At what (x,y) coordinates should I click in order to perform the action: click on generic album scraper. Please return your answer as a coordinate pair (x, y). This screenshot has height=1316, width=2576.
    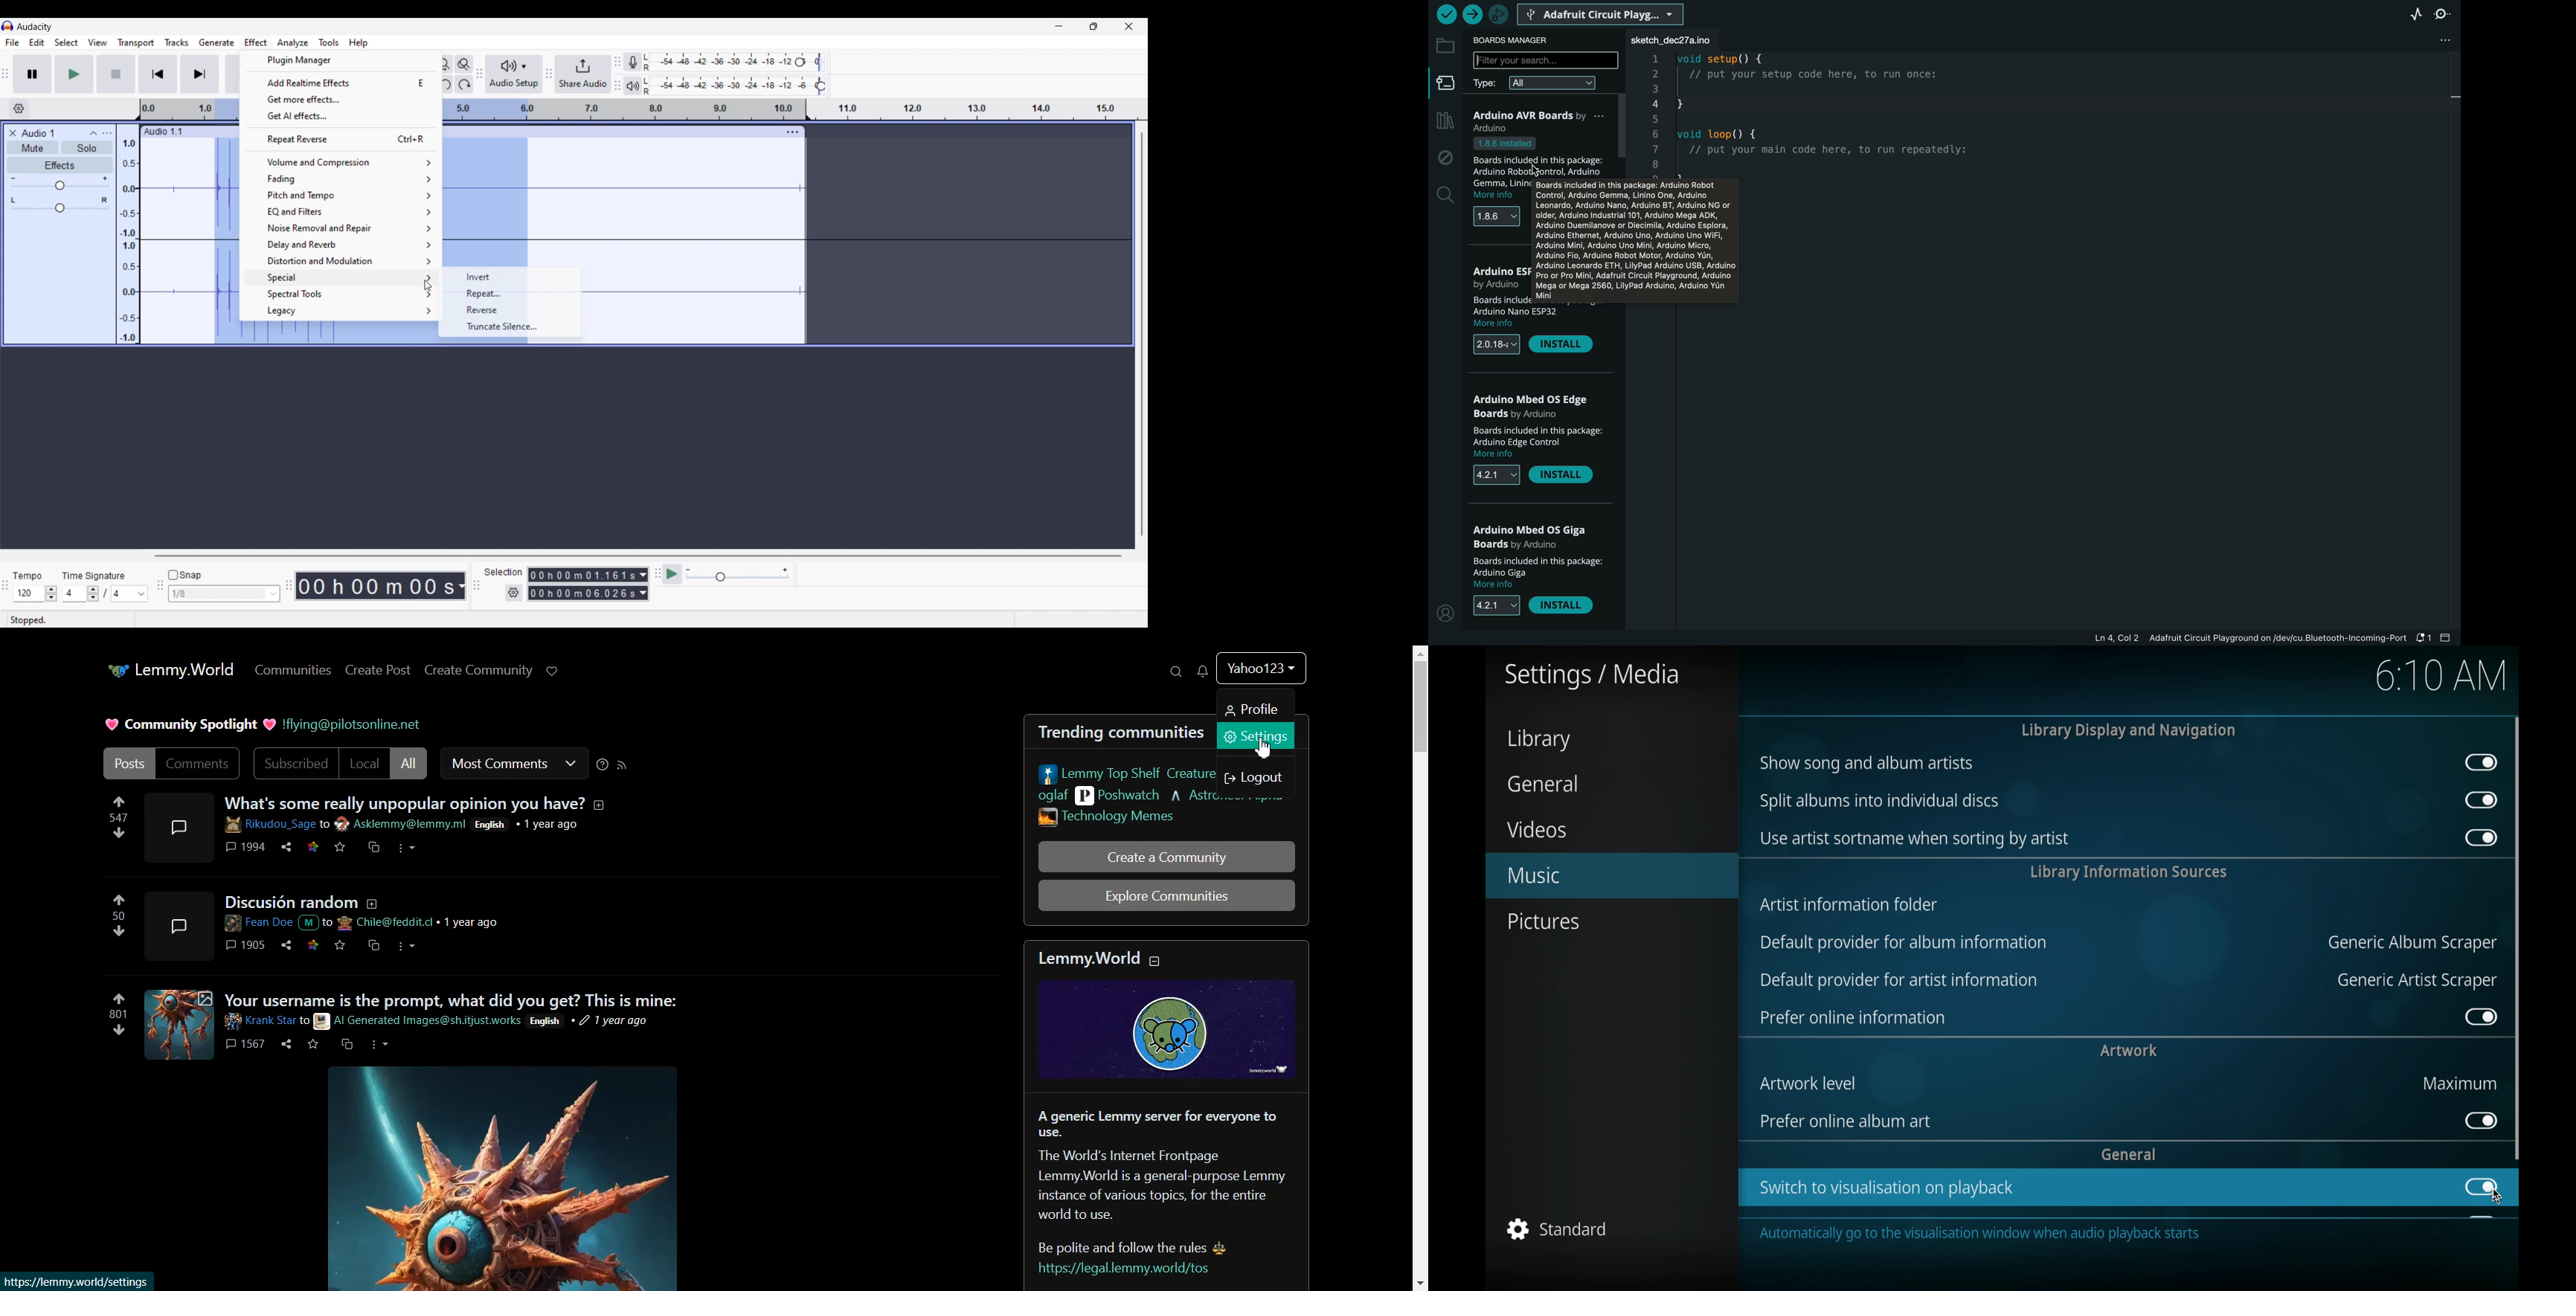
    Looking at the image, I should click on (2410, 944).